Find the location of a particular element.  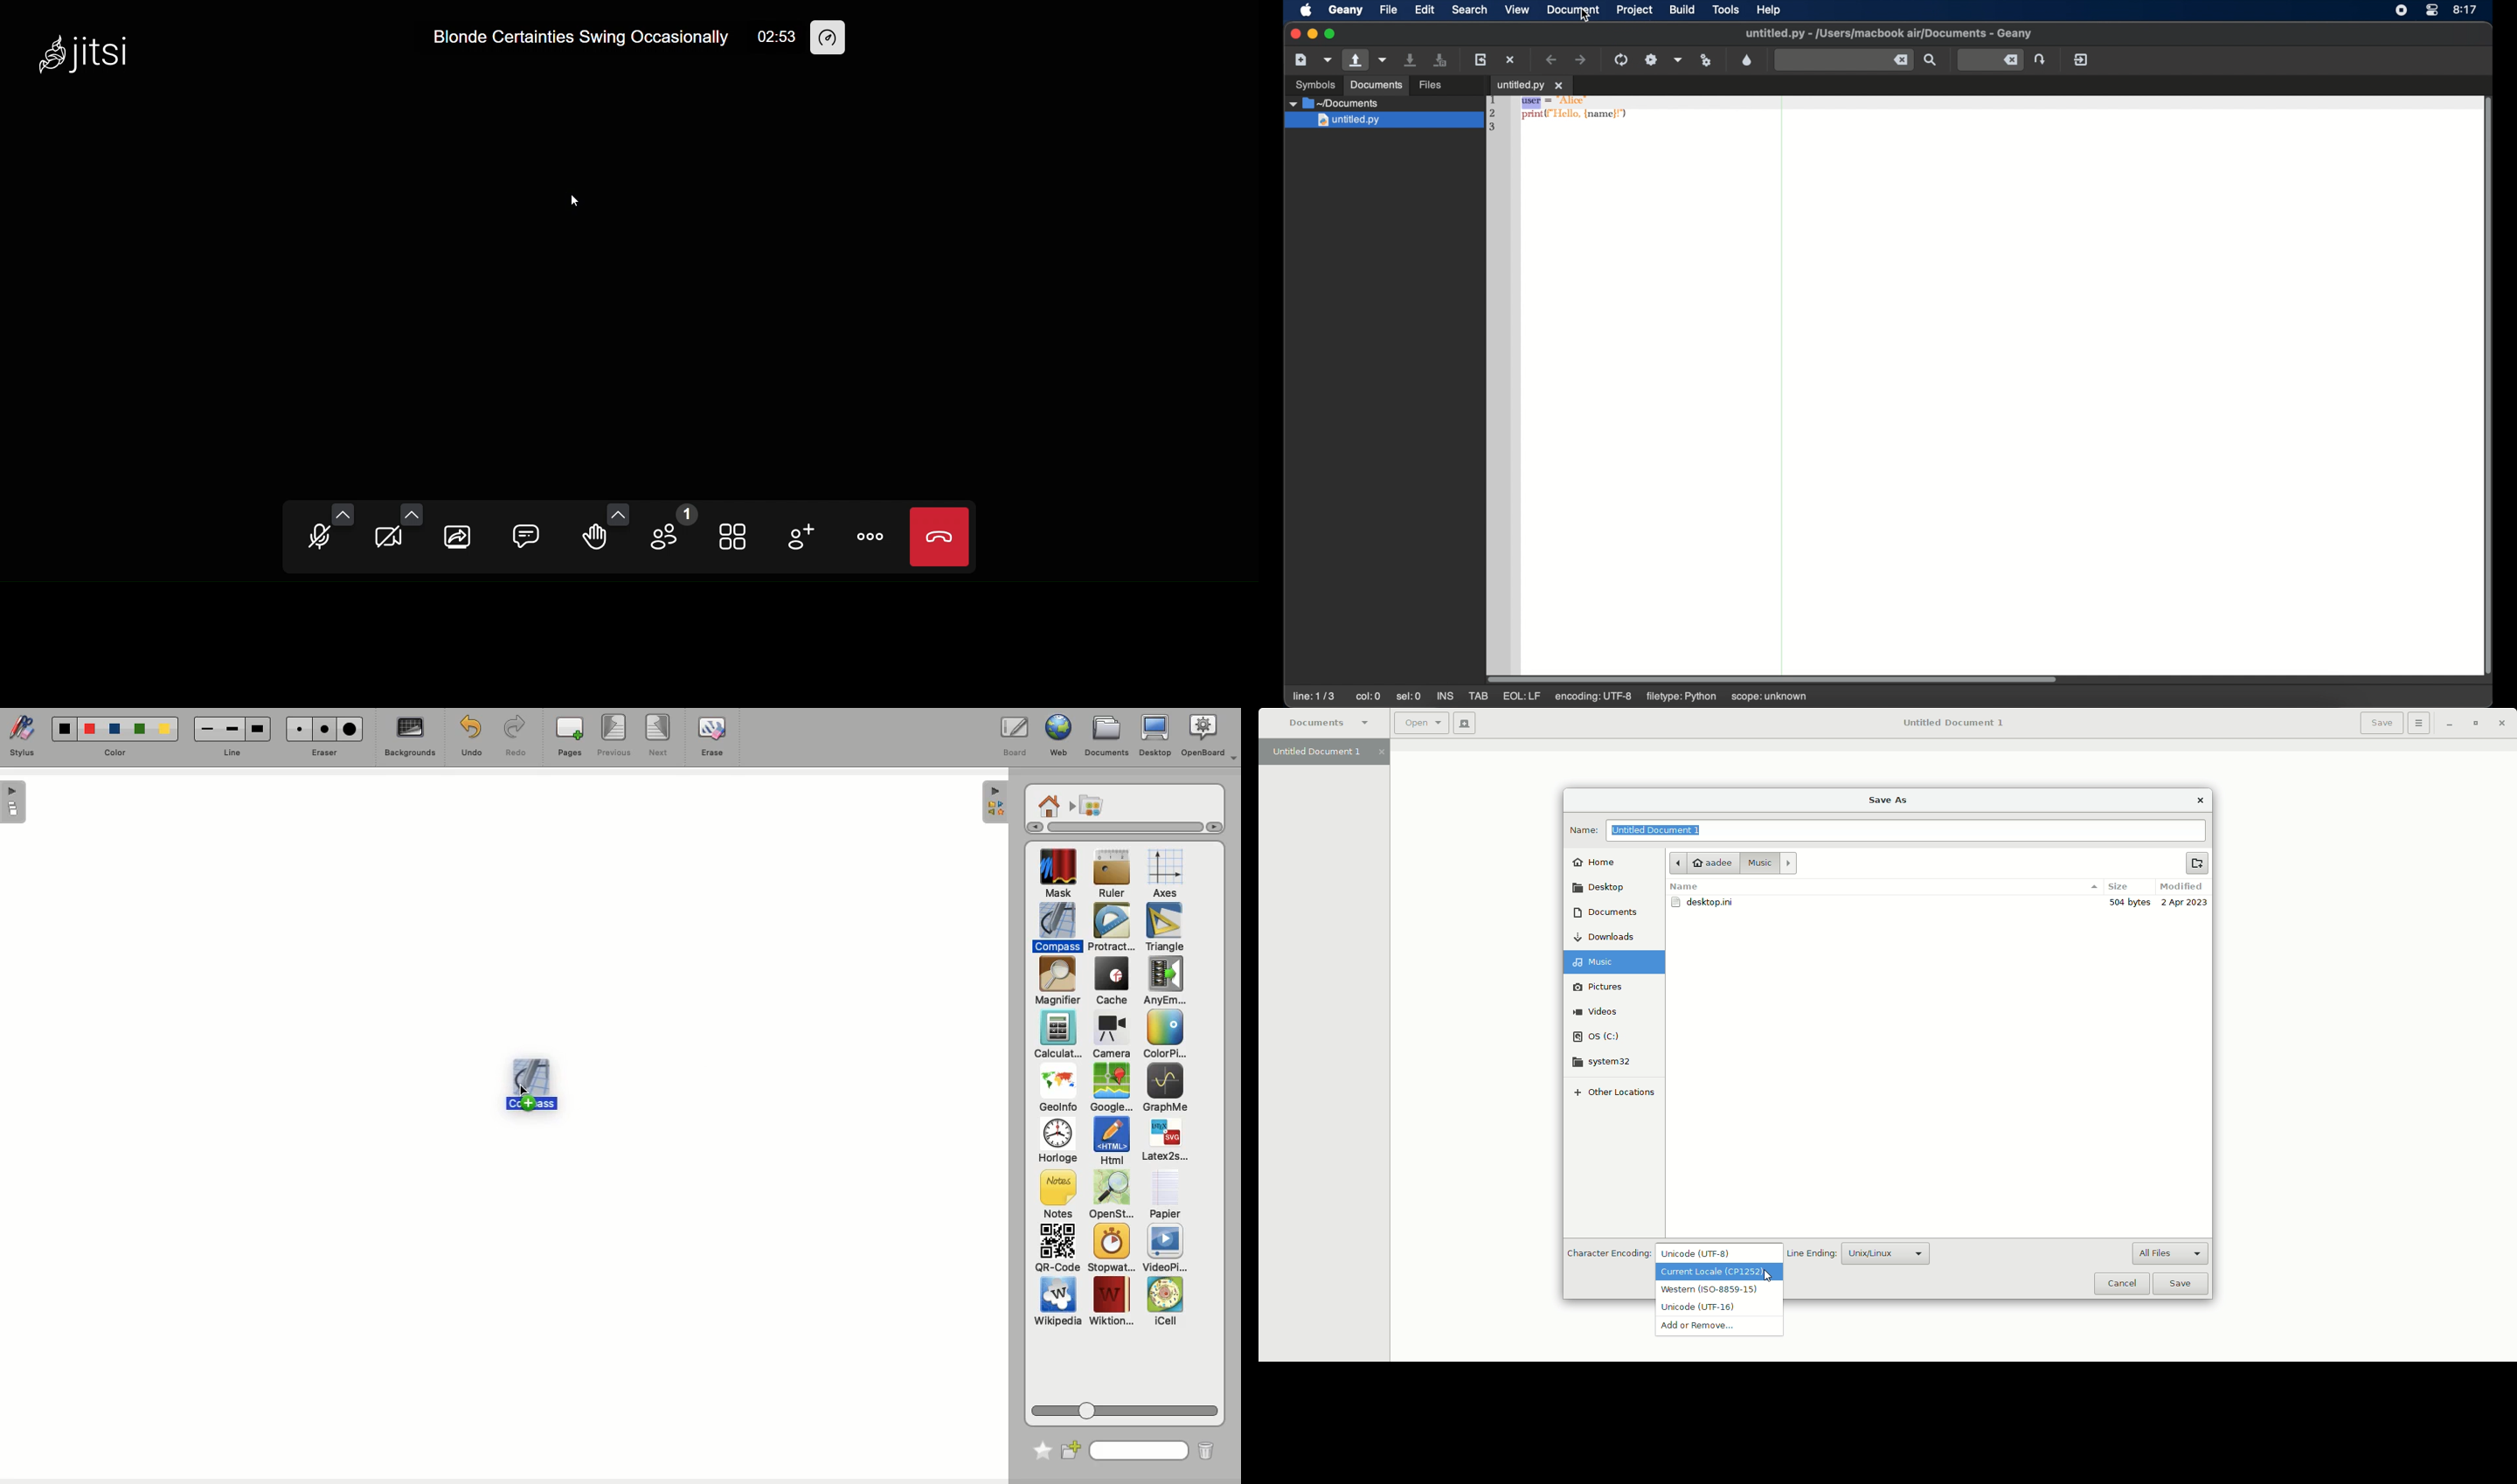

jump to entered line number is located at coordinates (1991, 60).